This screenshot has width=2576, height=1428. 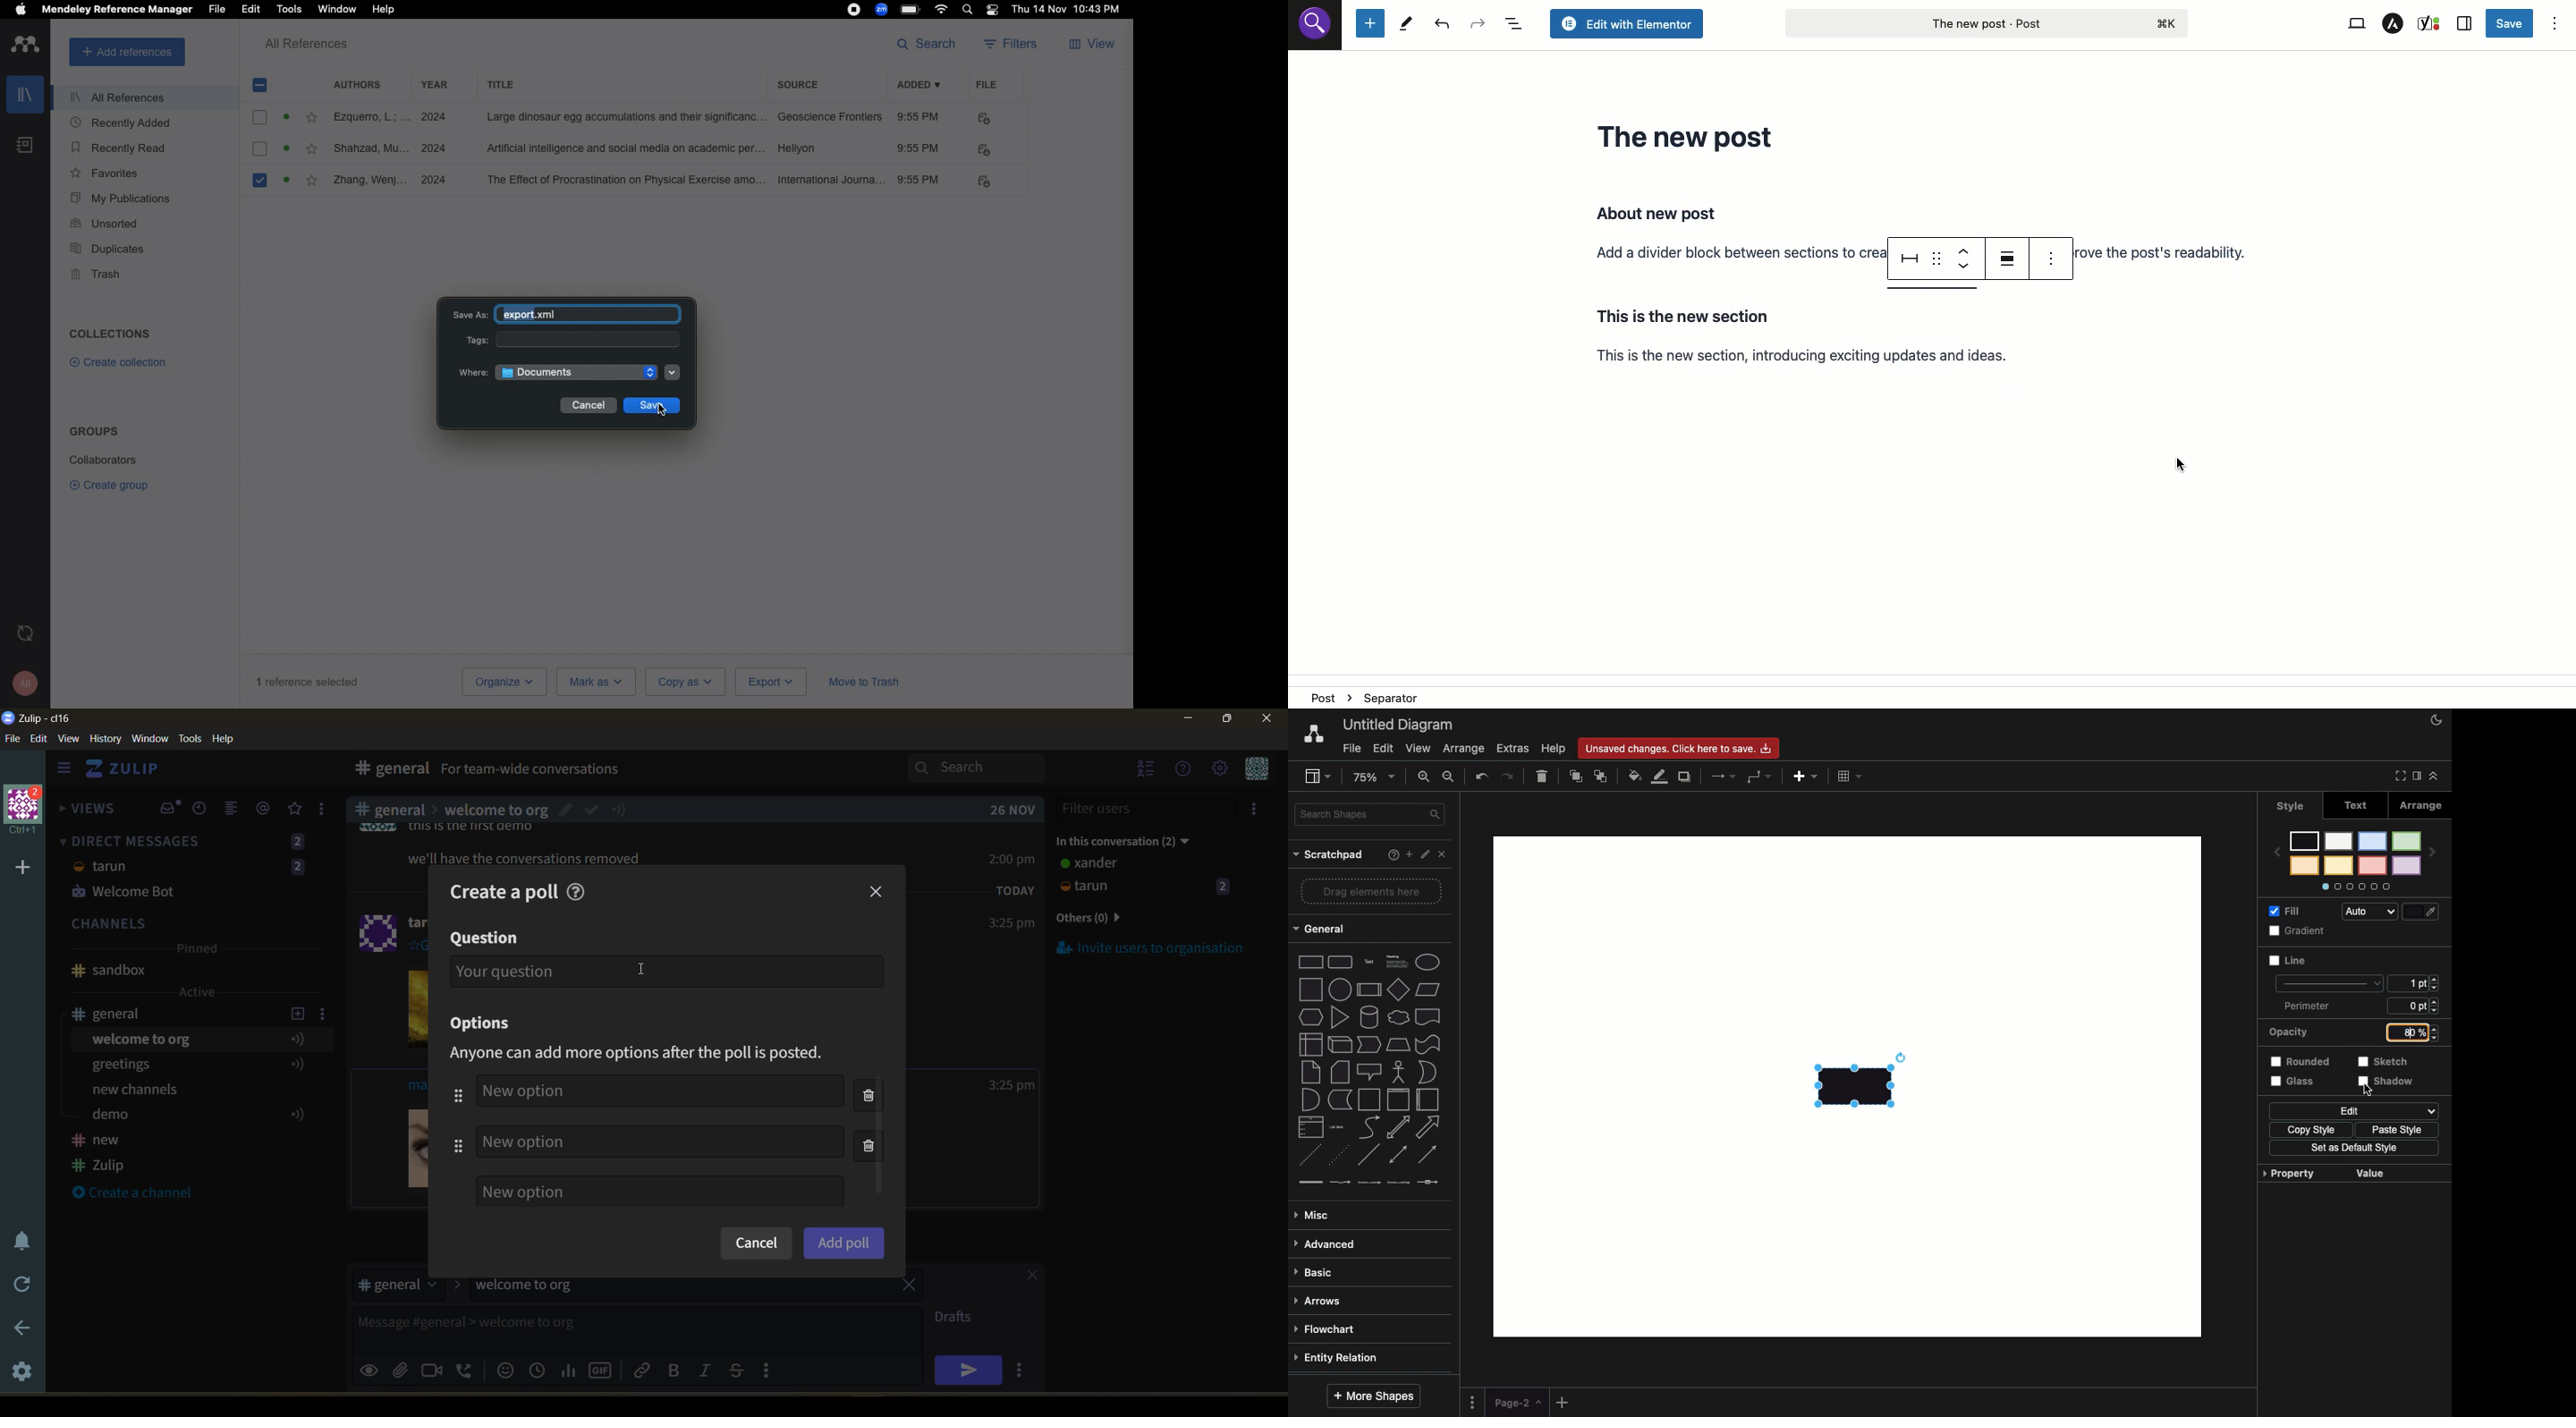 What do you see at coordinates (1826, 361) in the screenshot?
I see `Section 2` at bounding box center [1826, 361].